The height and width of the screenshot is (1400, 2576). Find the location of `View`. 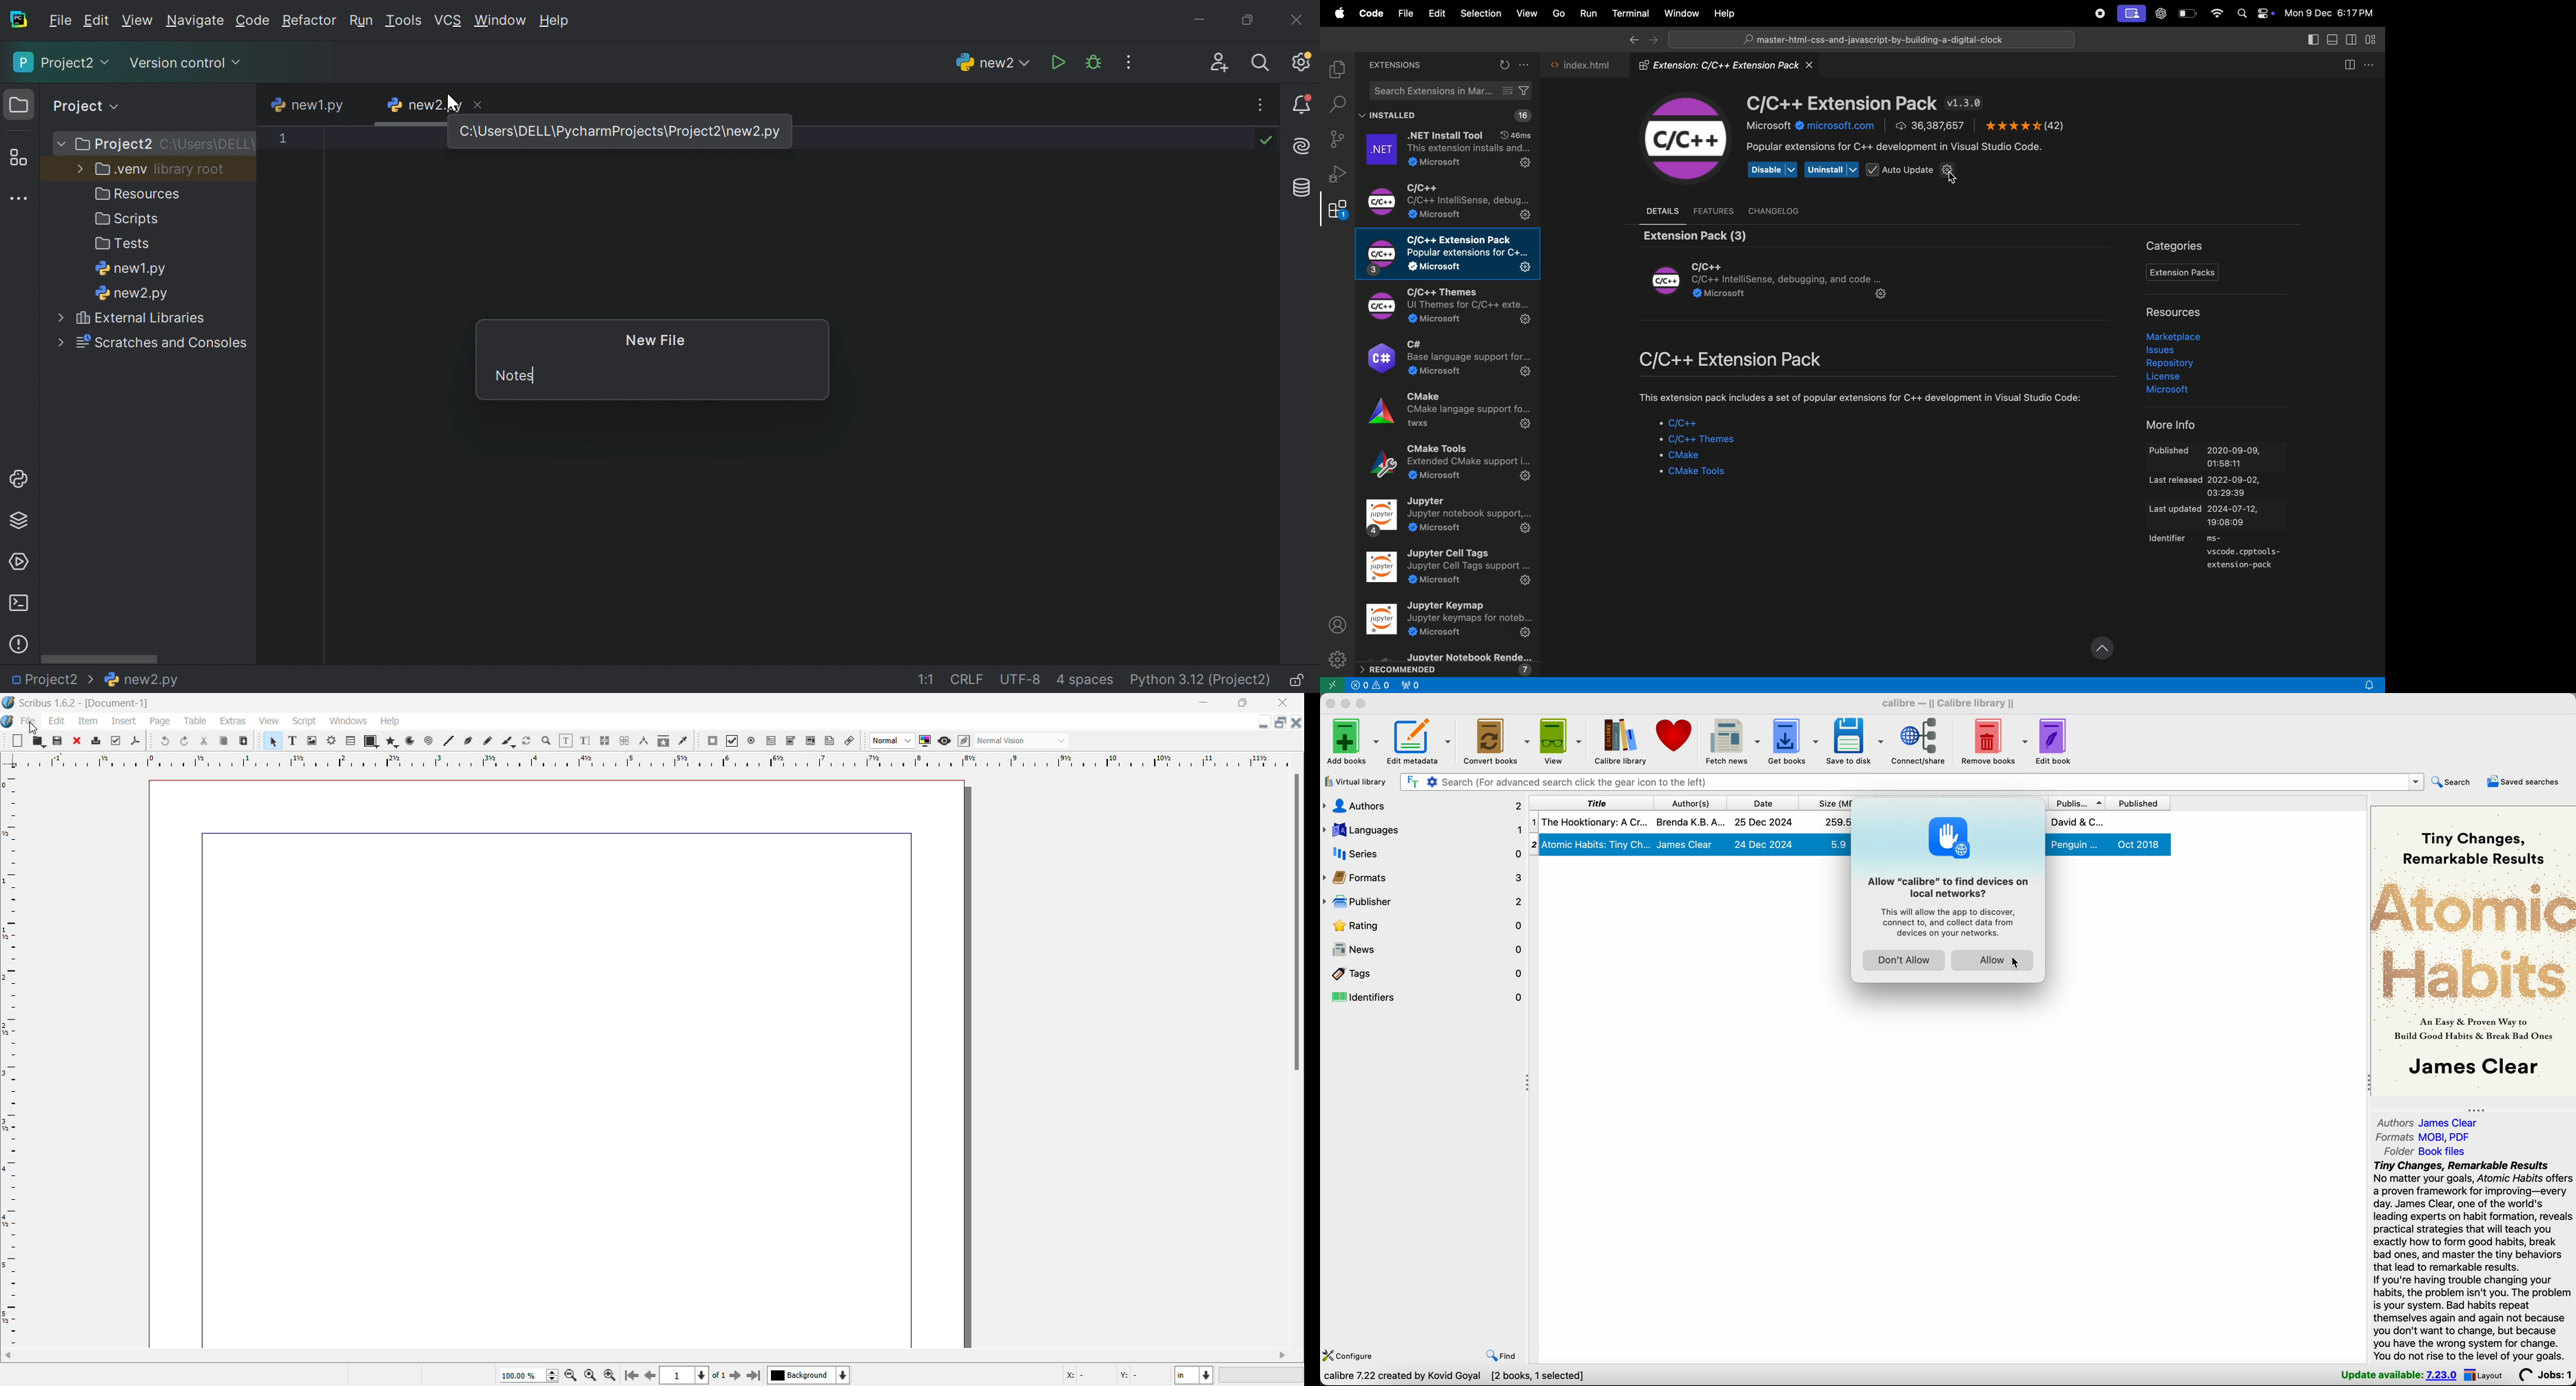

View is located at coordinates (137, 20).